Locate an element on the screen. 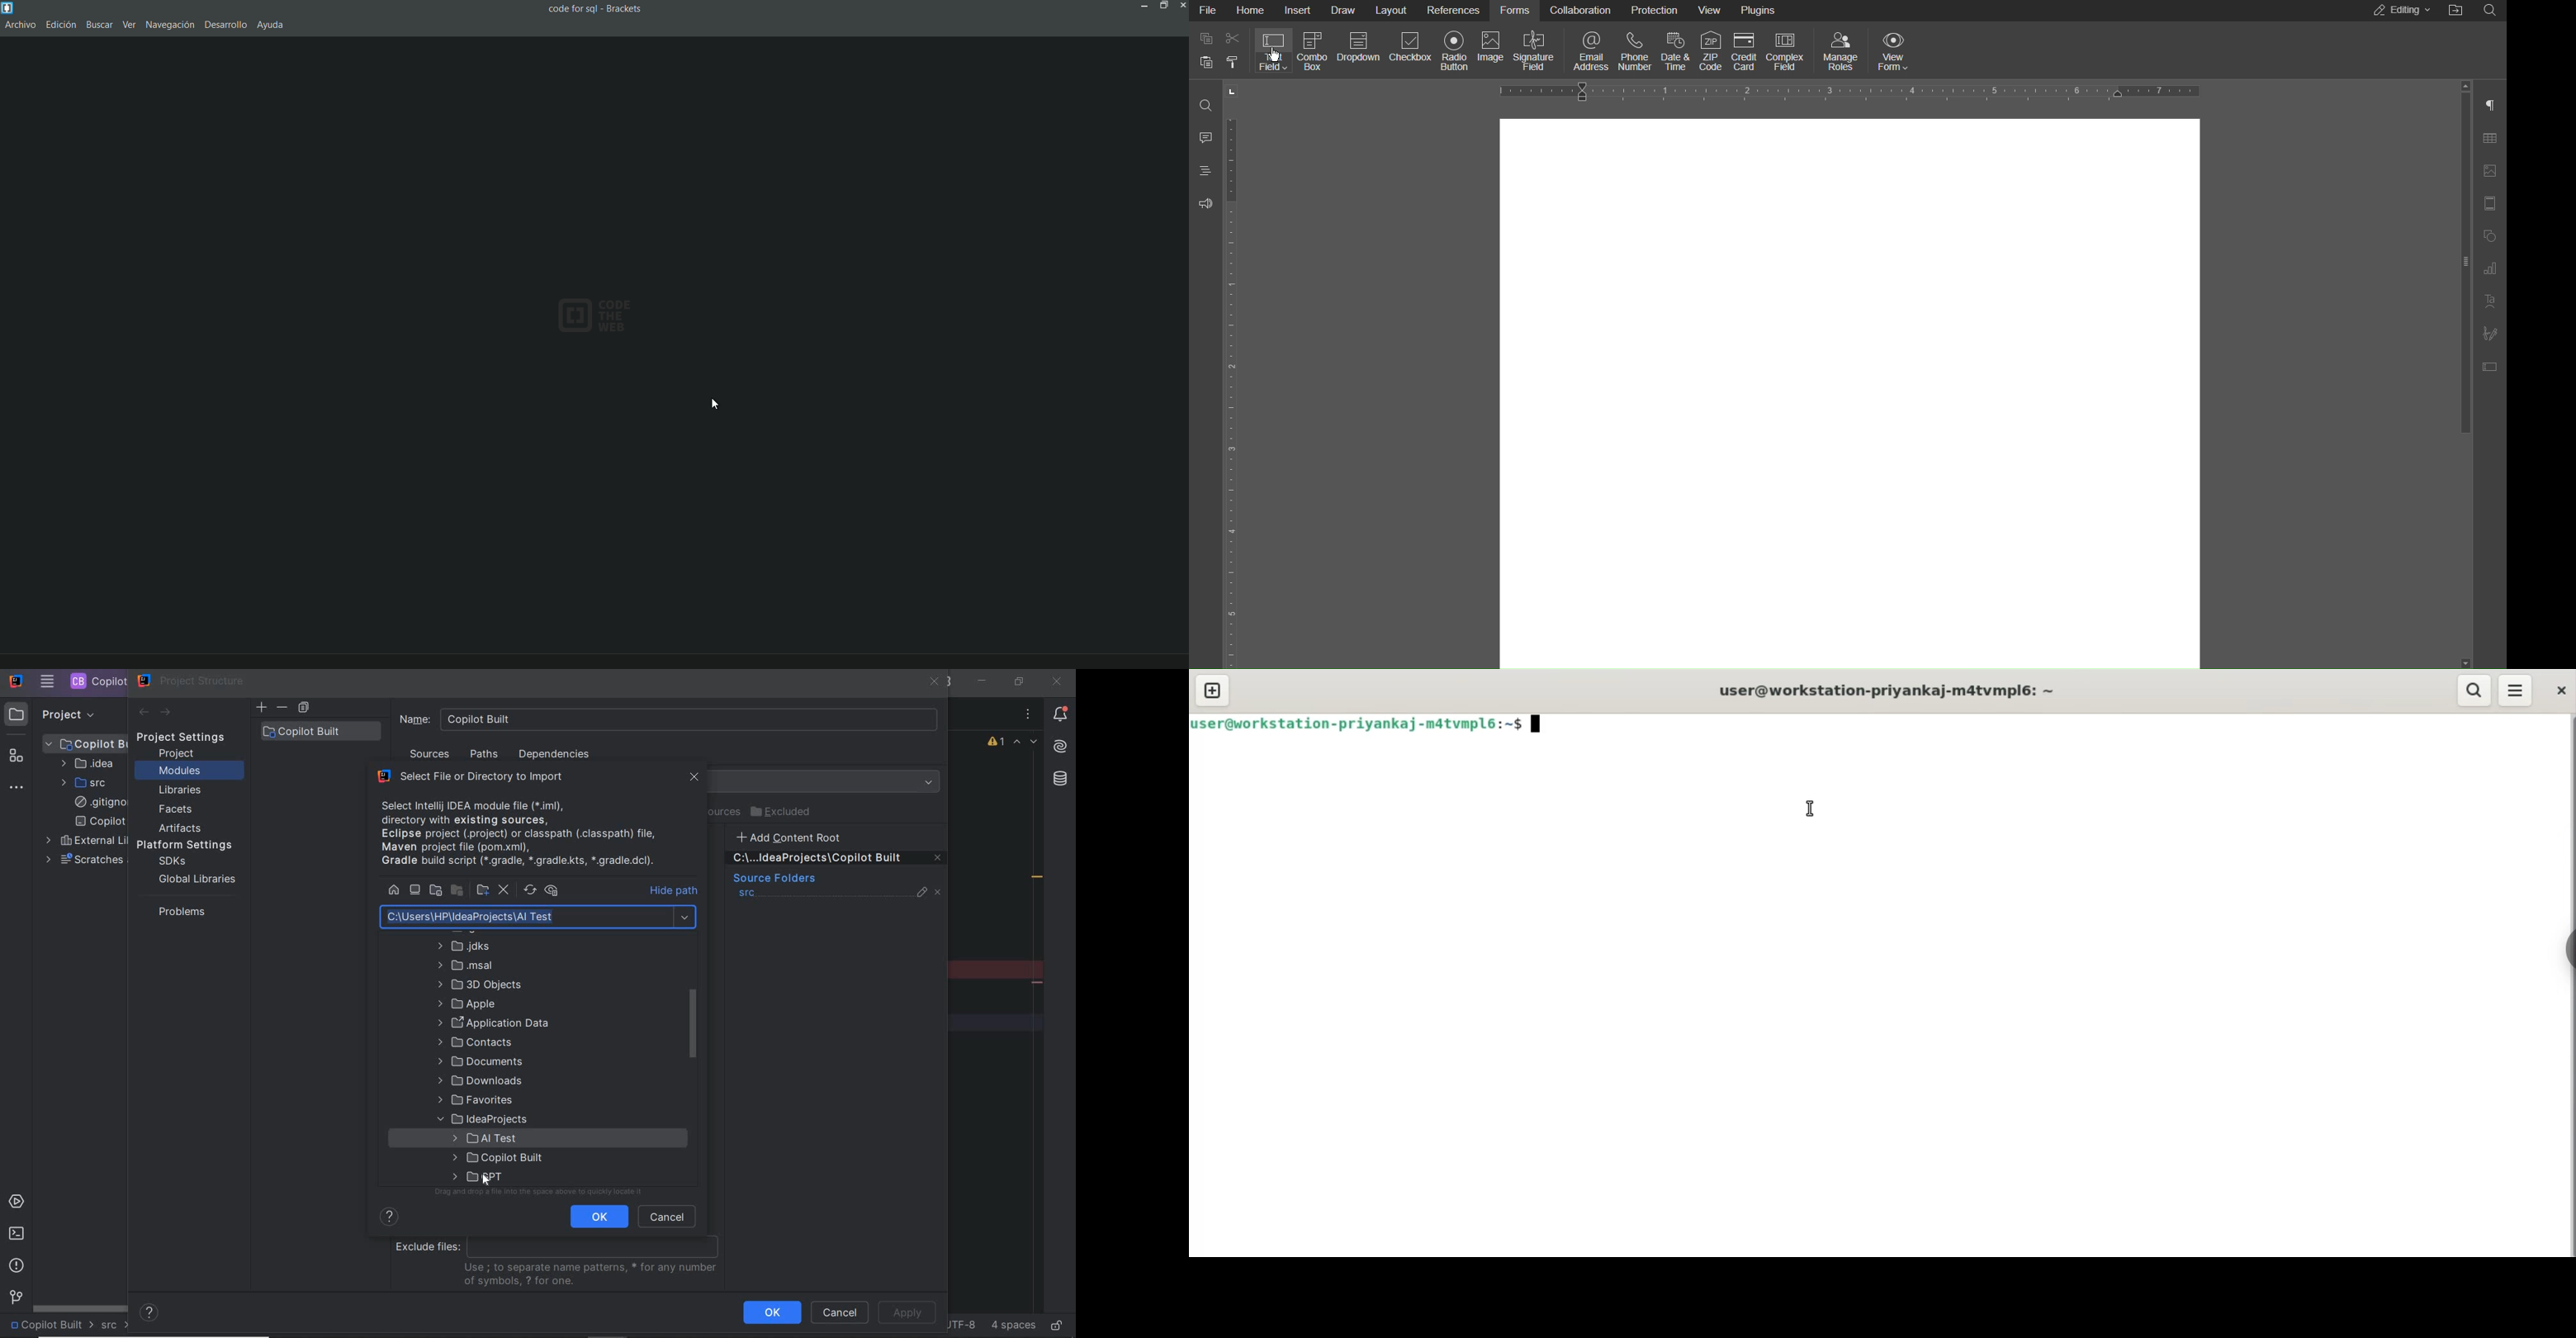 This screenshot has width=2576, height=1344. Image Settings is located at coordinates (2492, 172).